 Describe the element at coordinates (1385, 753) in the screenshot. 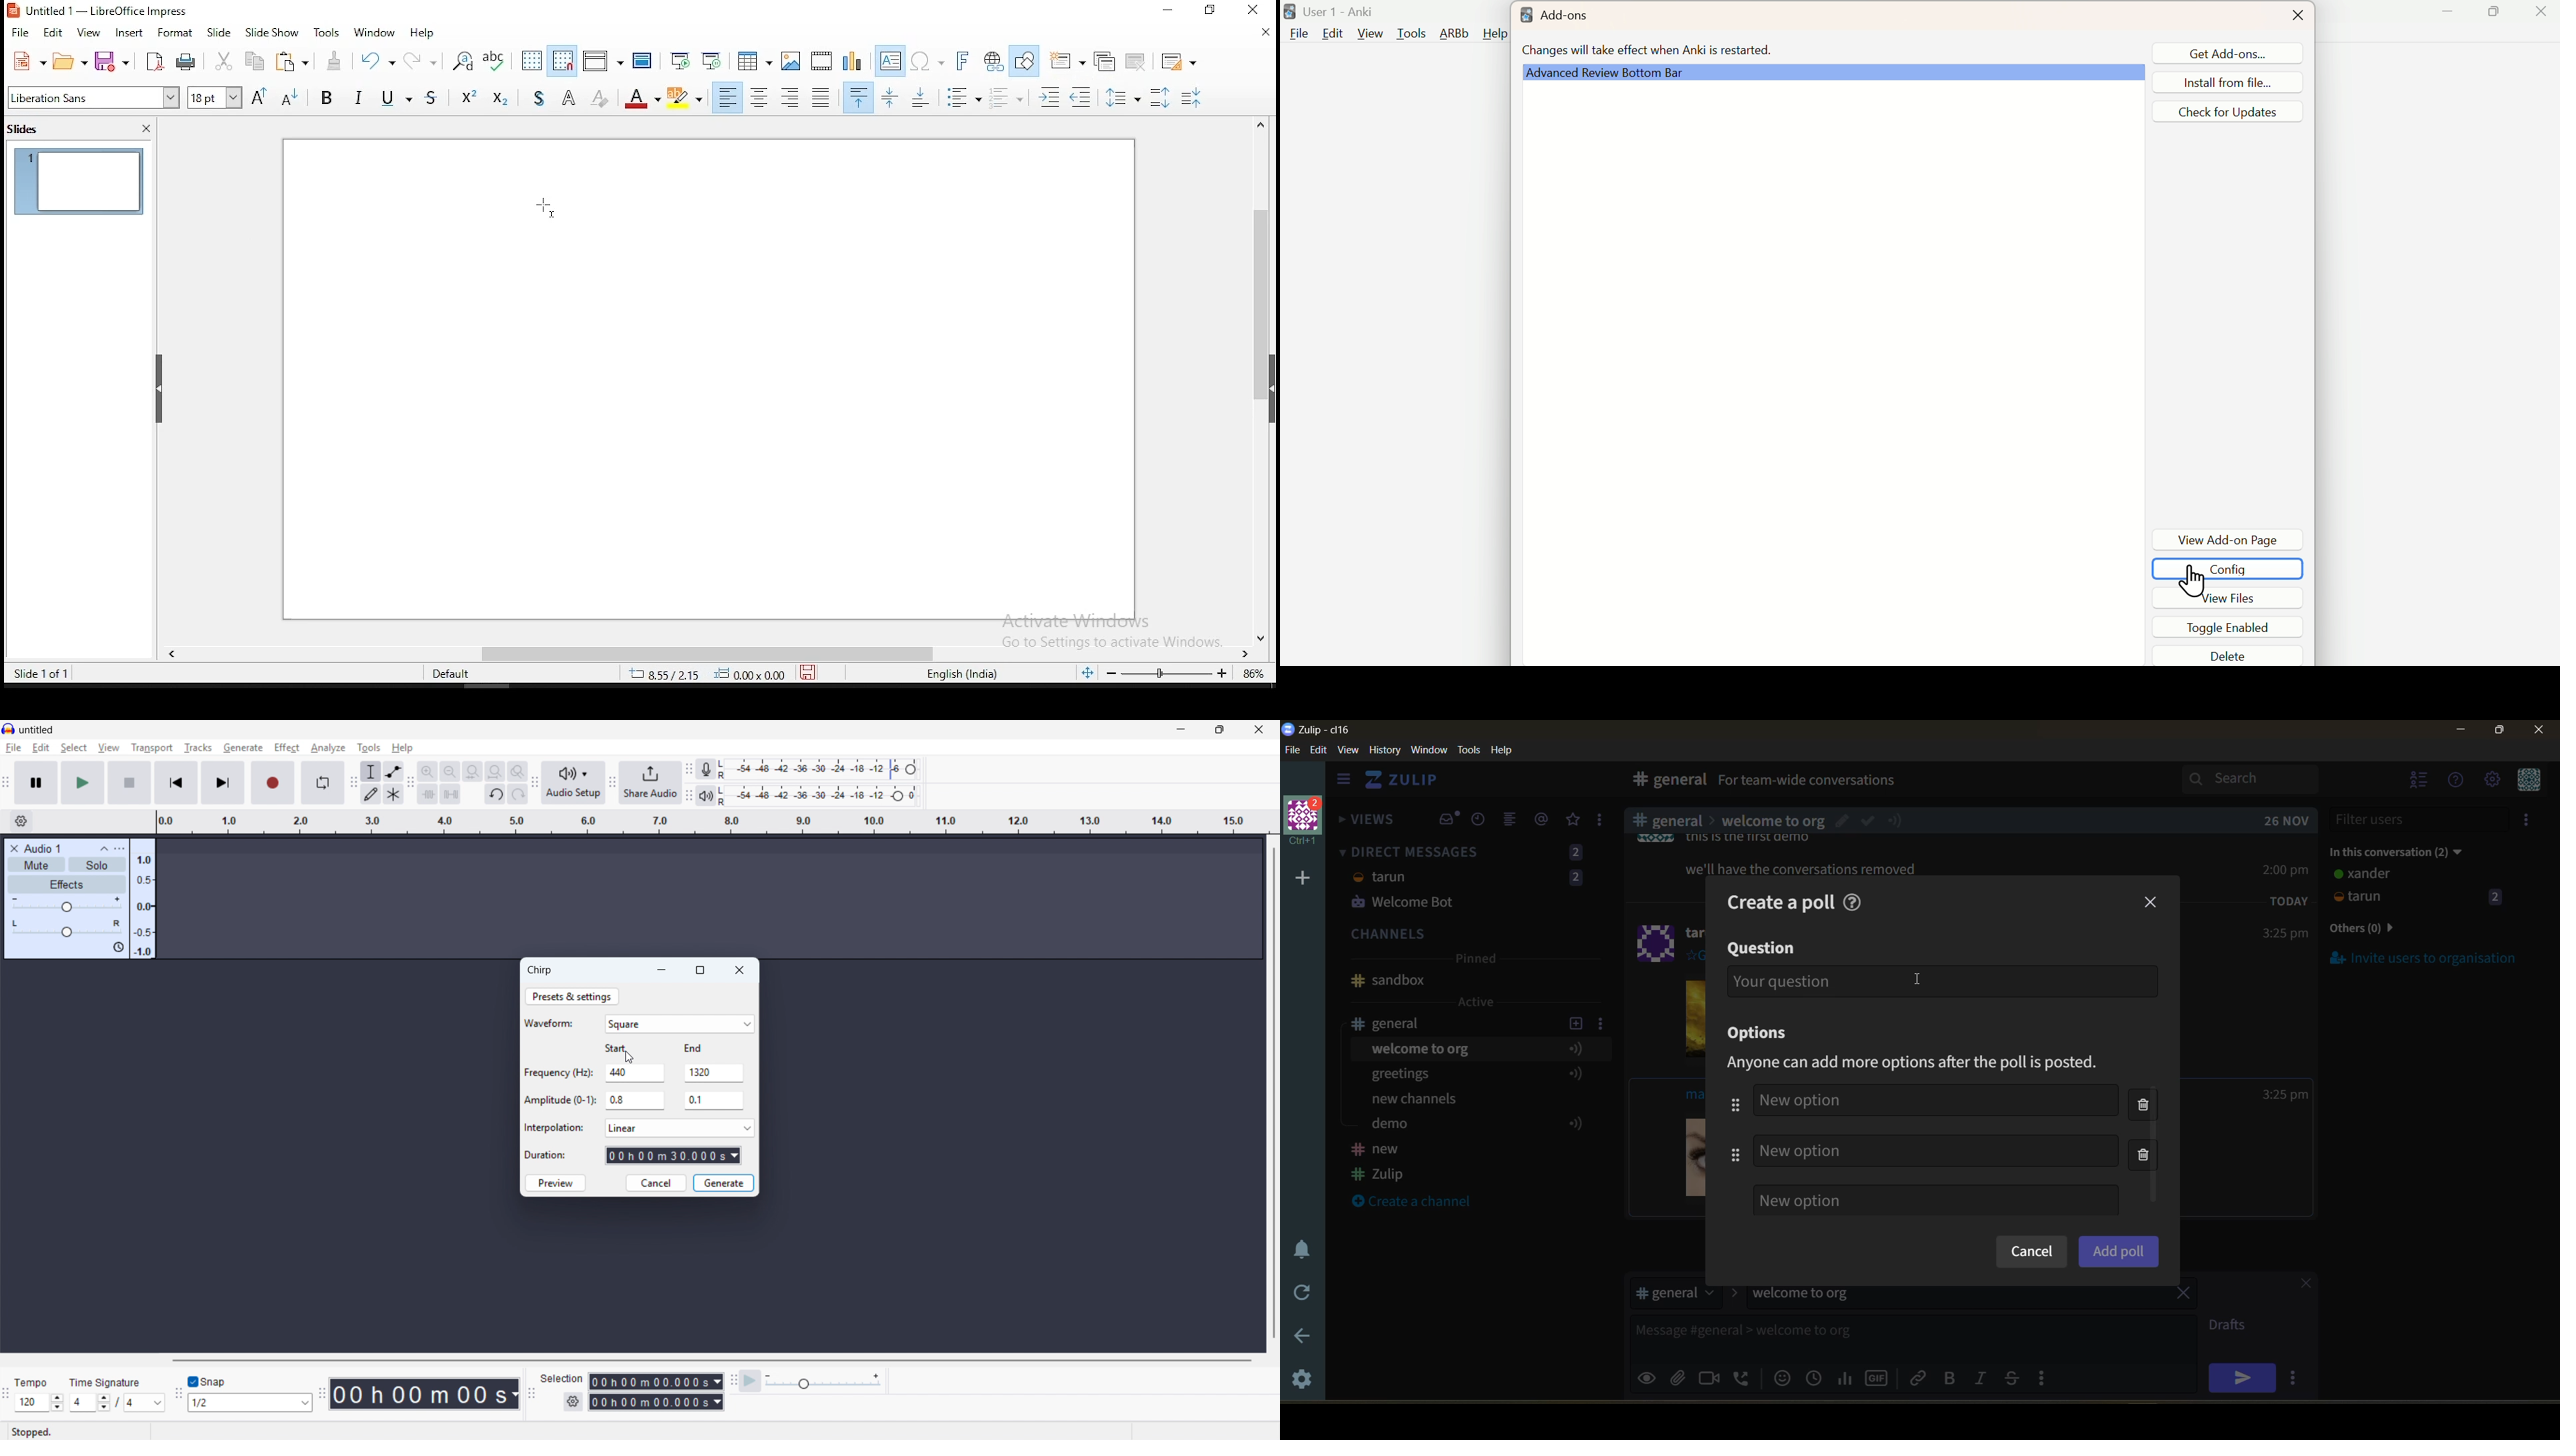

I see `history` at that location.